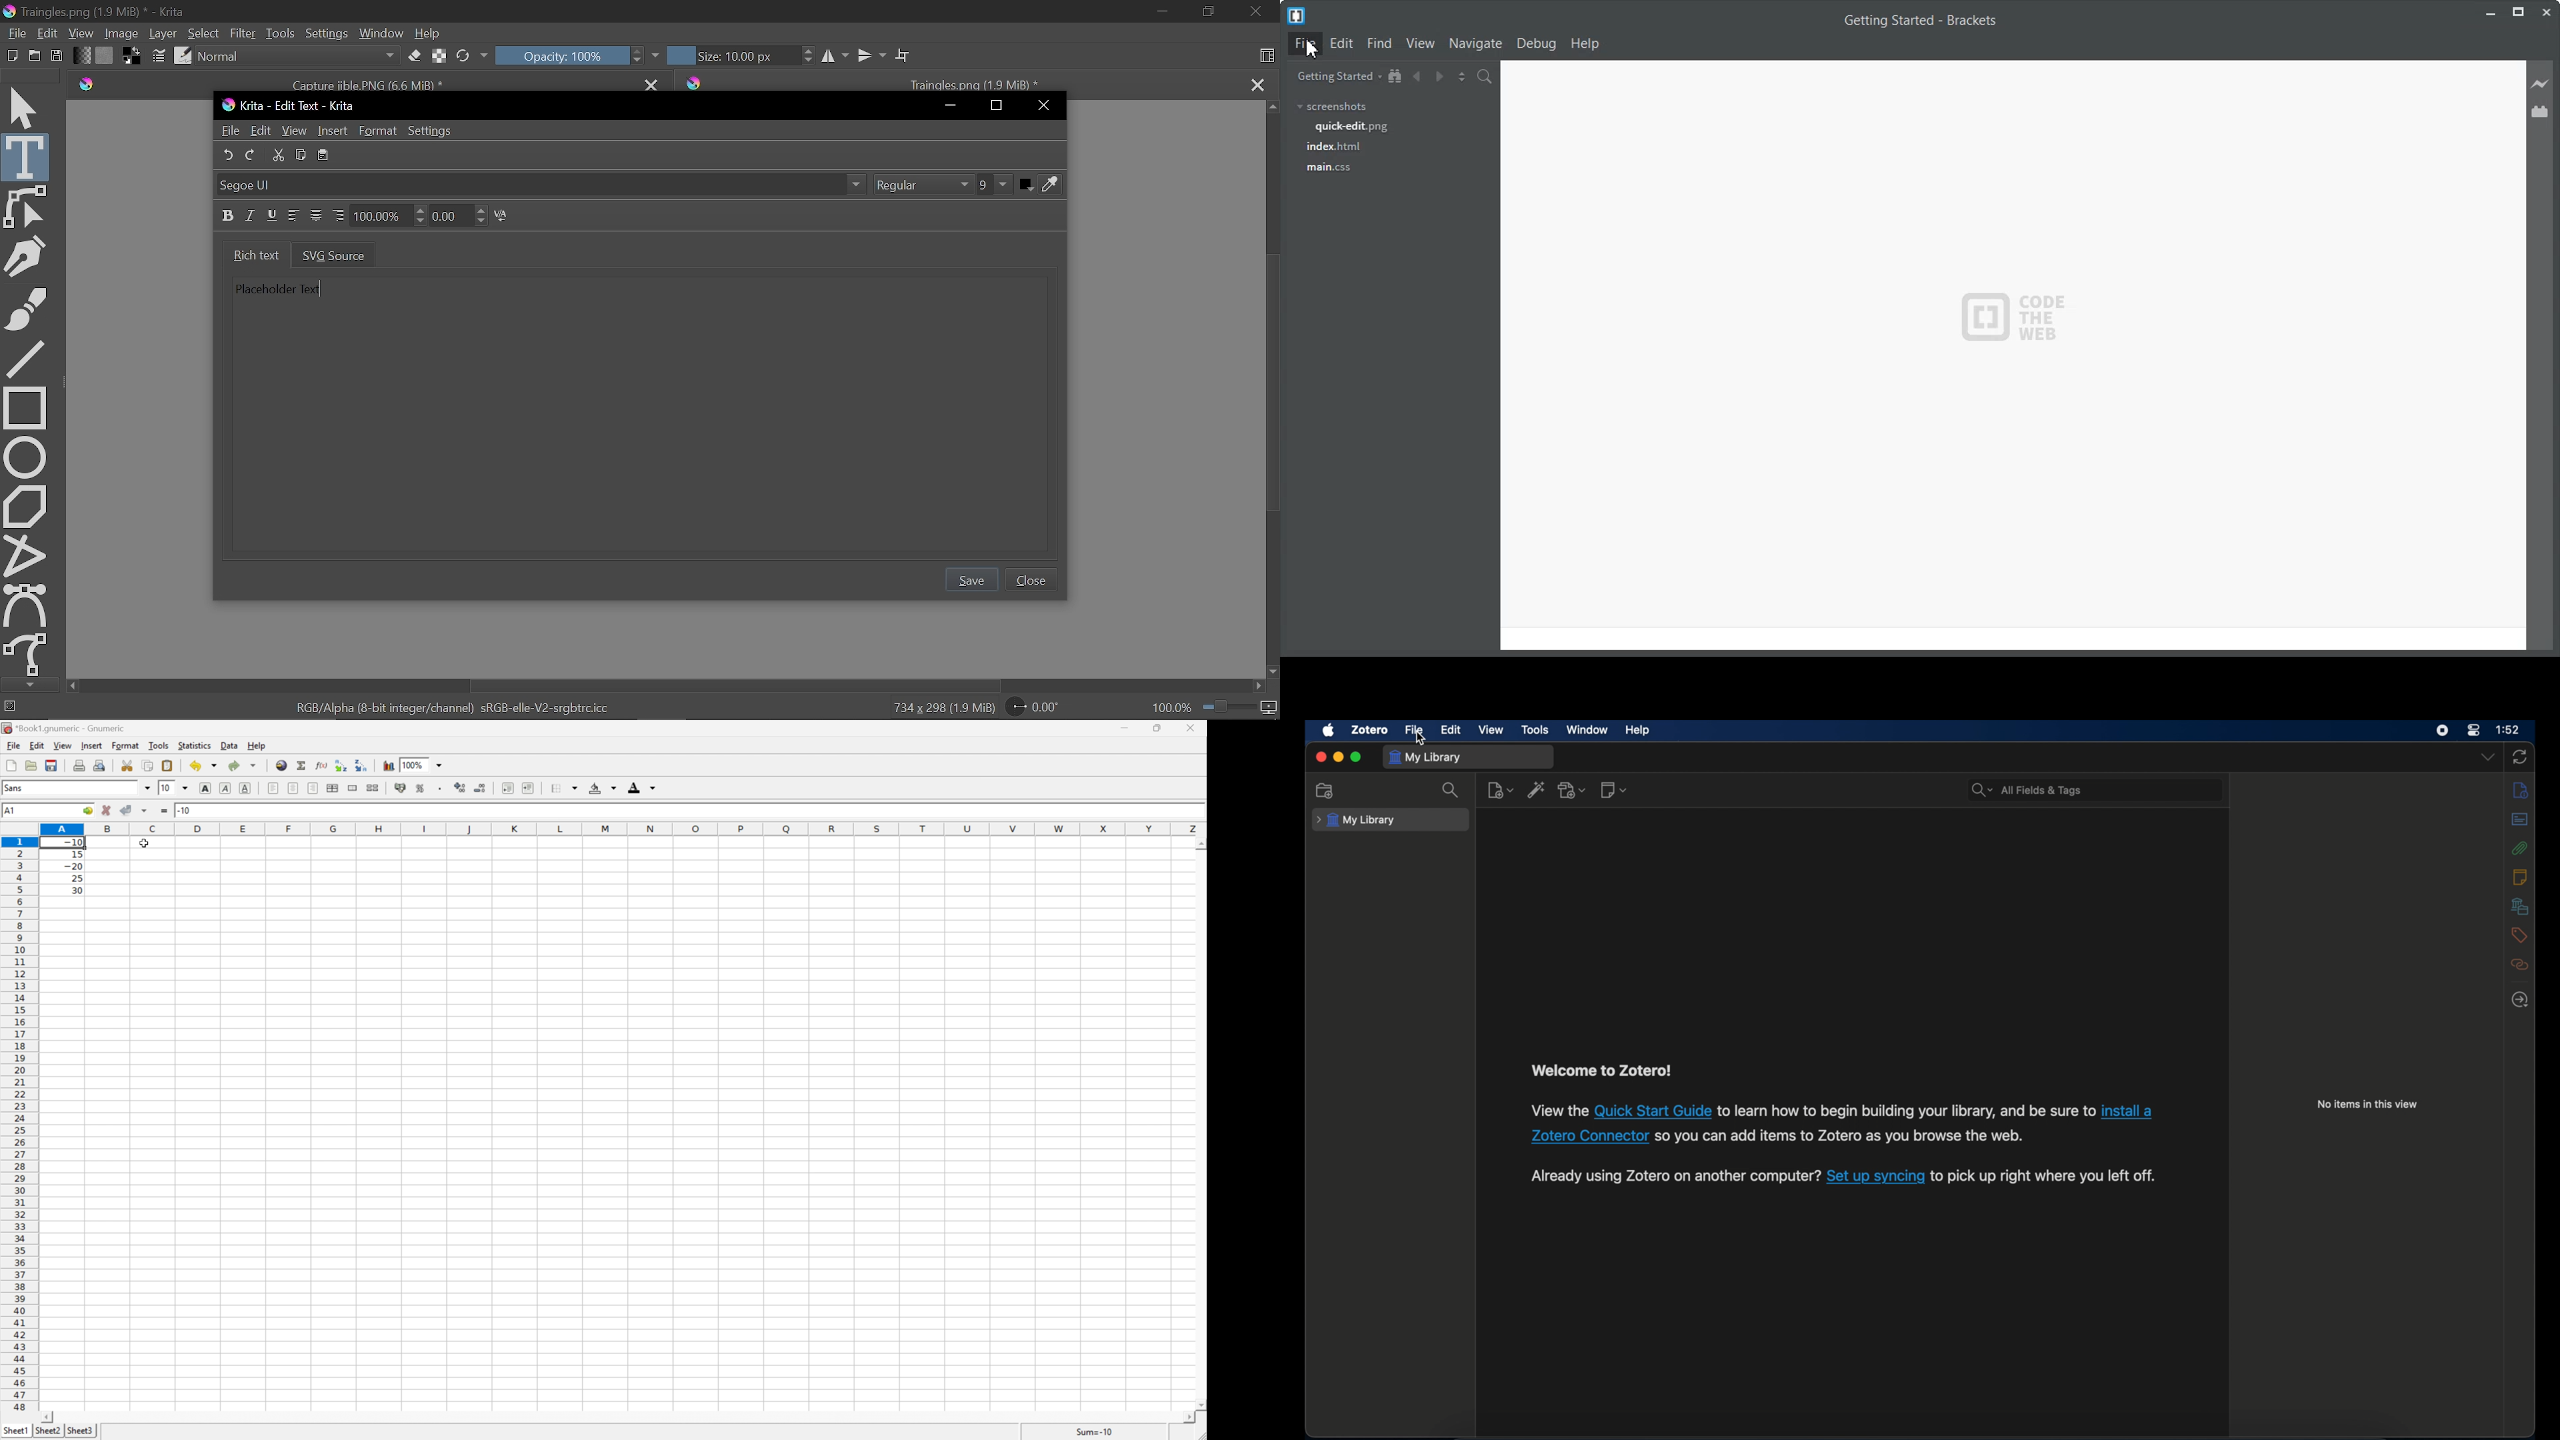 This screenshot has height=1456, width=2576. I want to click on Horizontal mirror, so click(833, 56).